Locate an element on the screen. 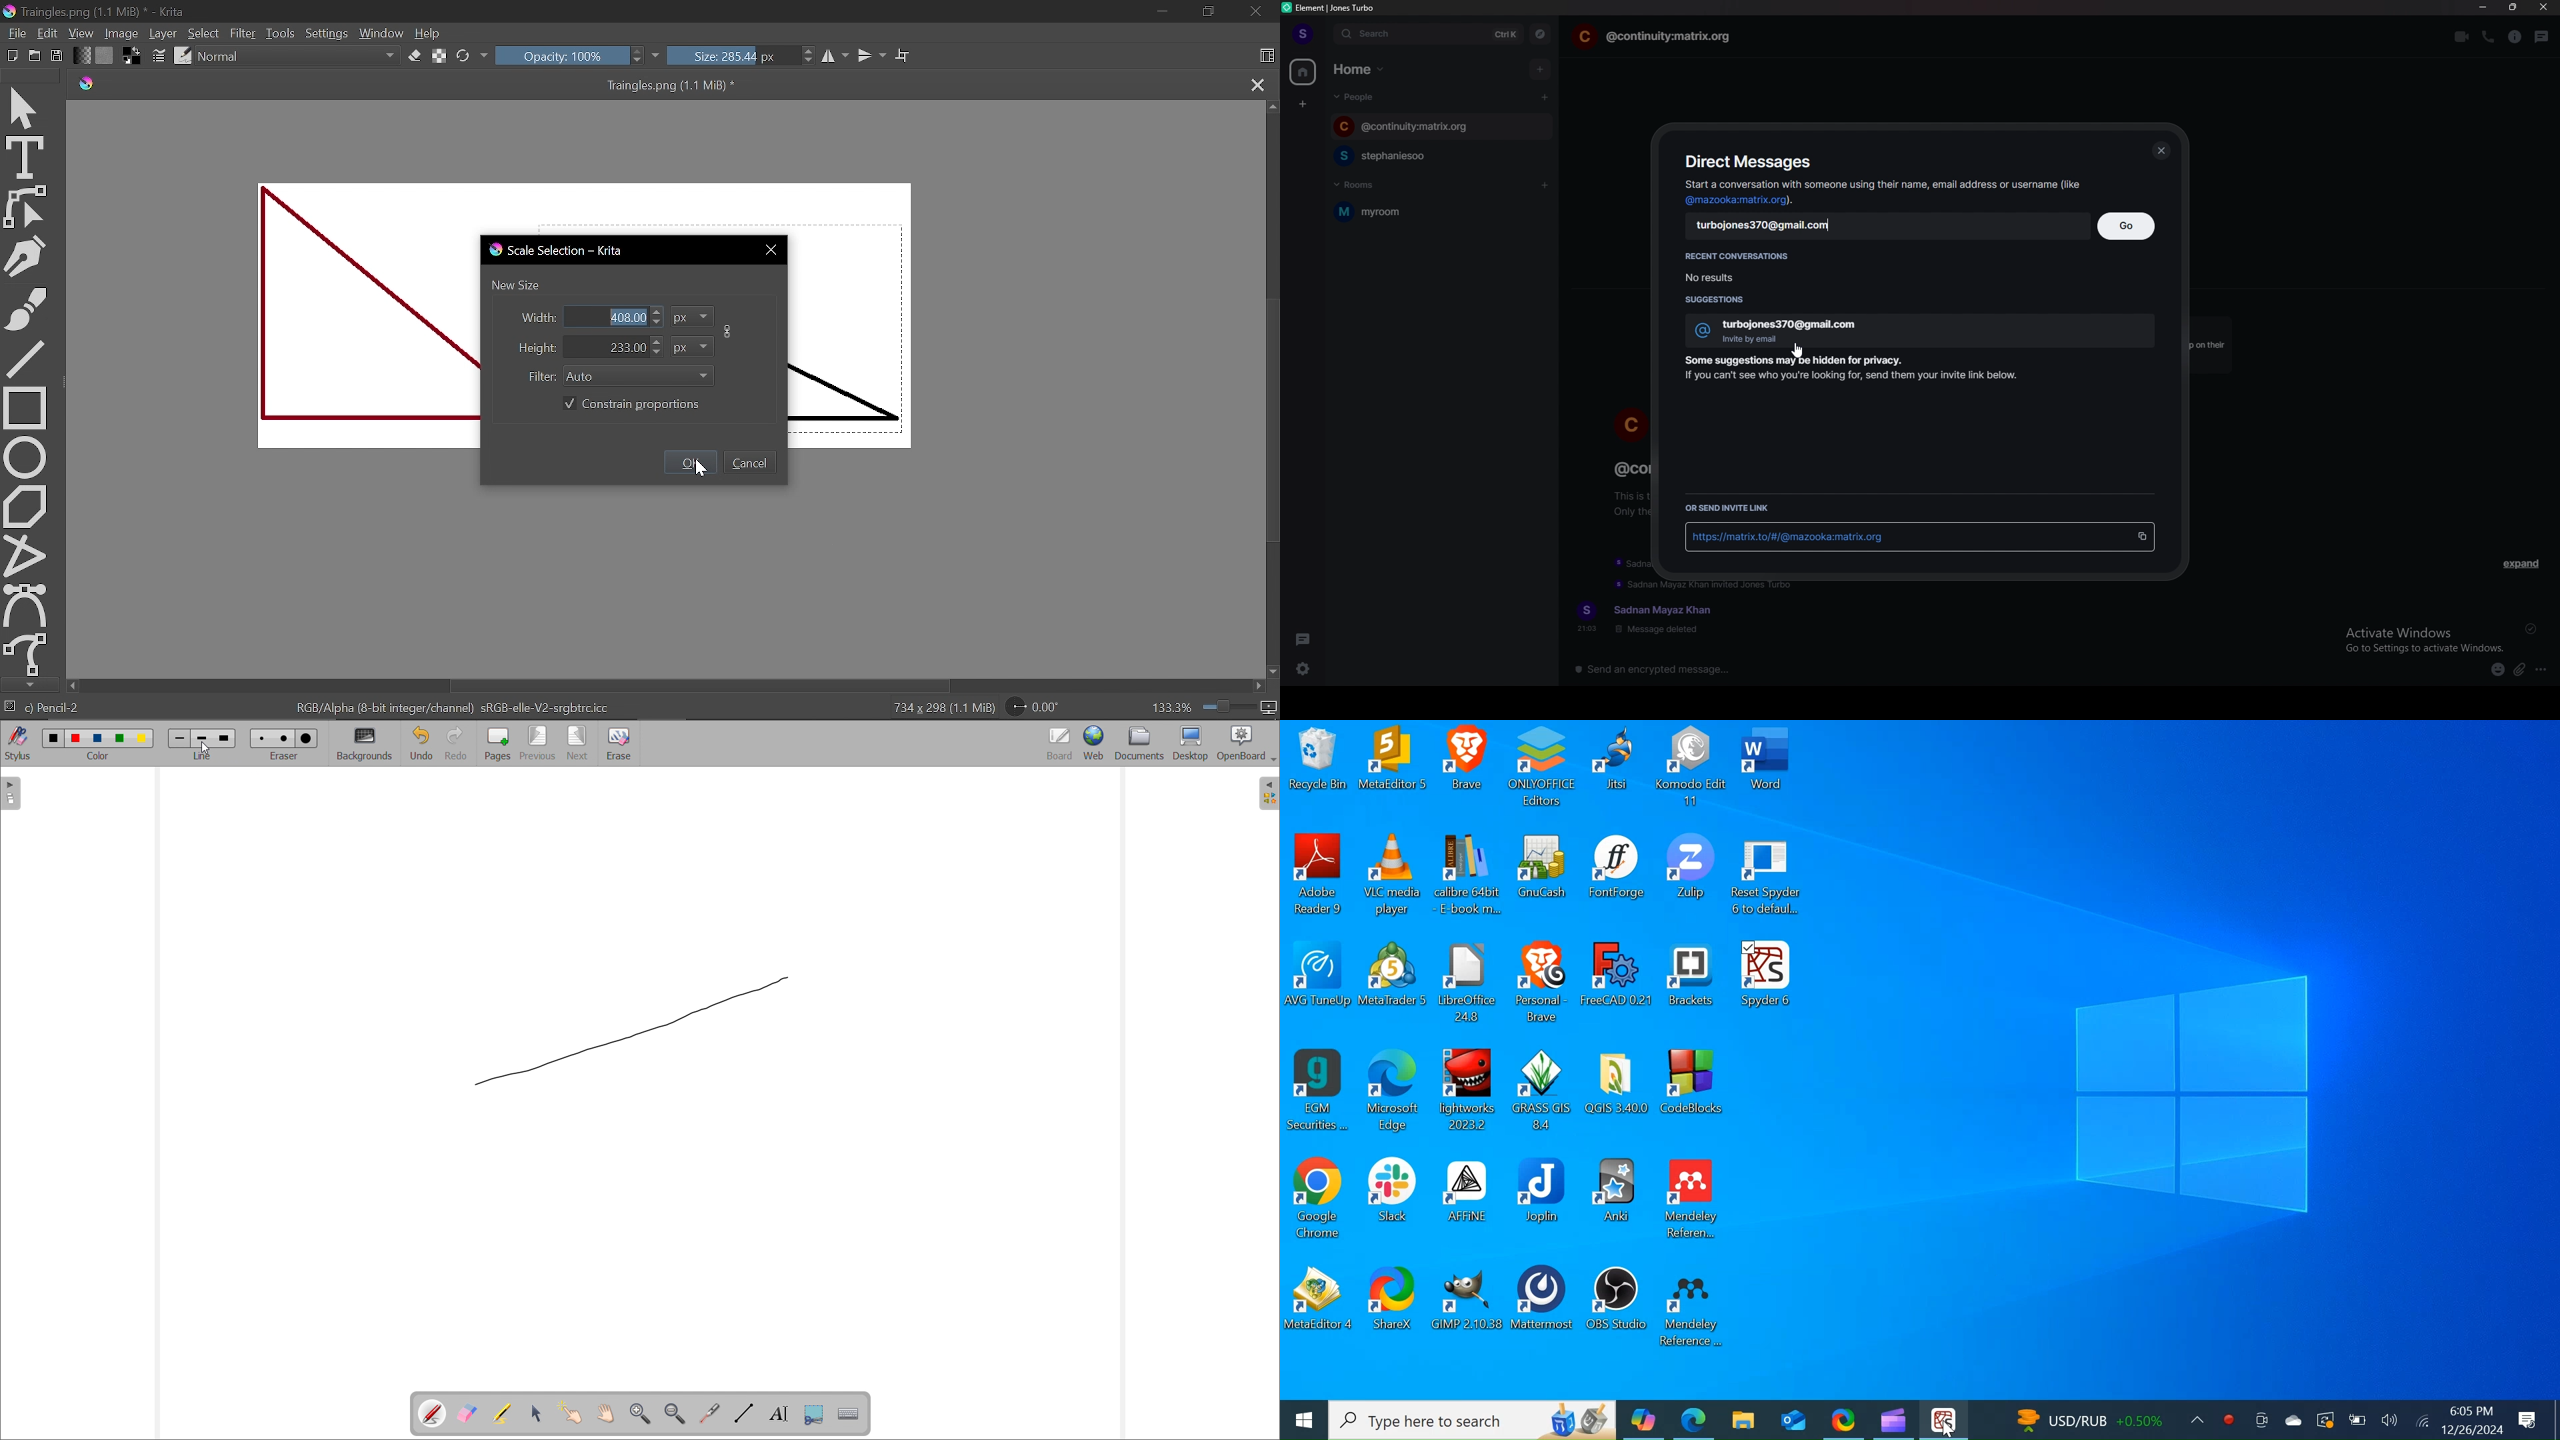  Preserve alpha is located at coordinates (438, 57).